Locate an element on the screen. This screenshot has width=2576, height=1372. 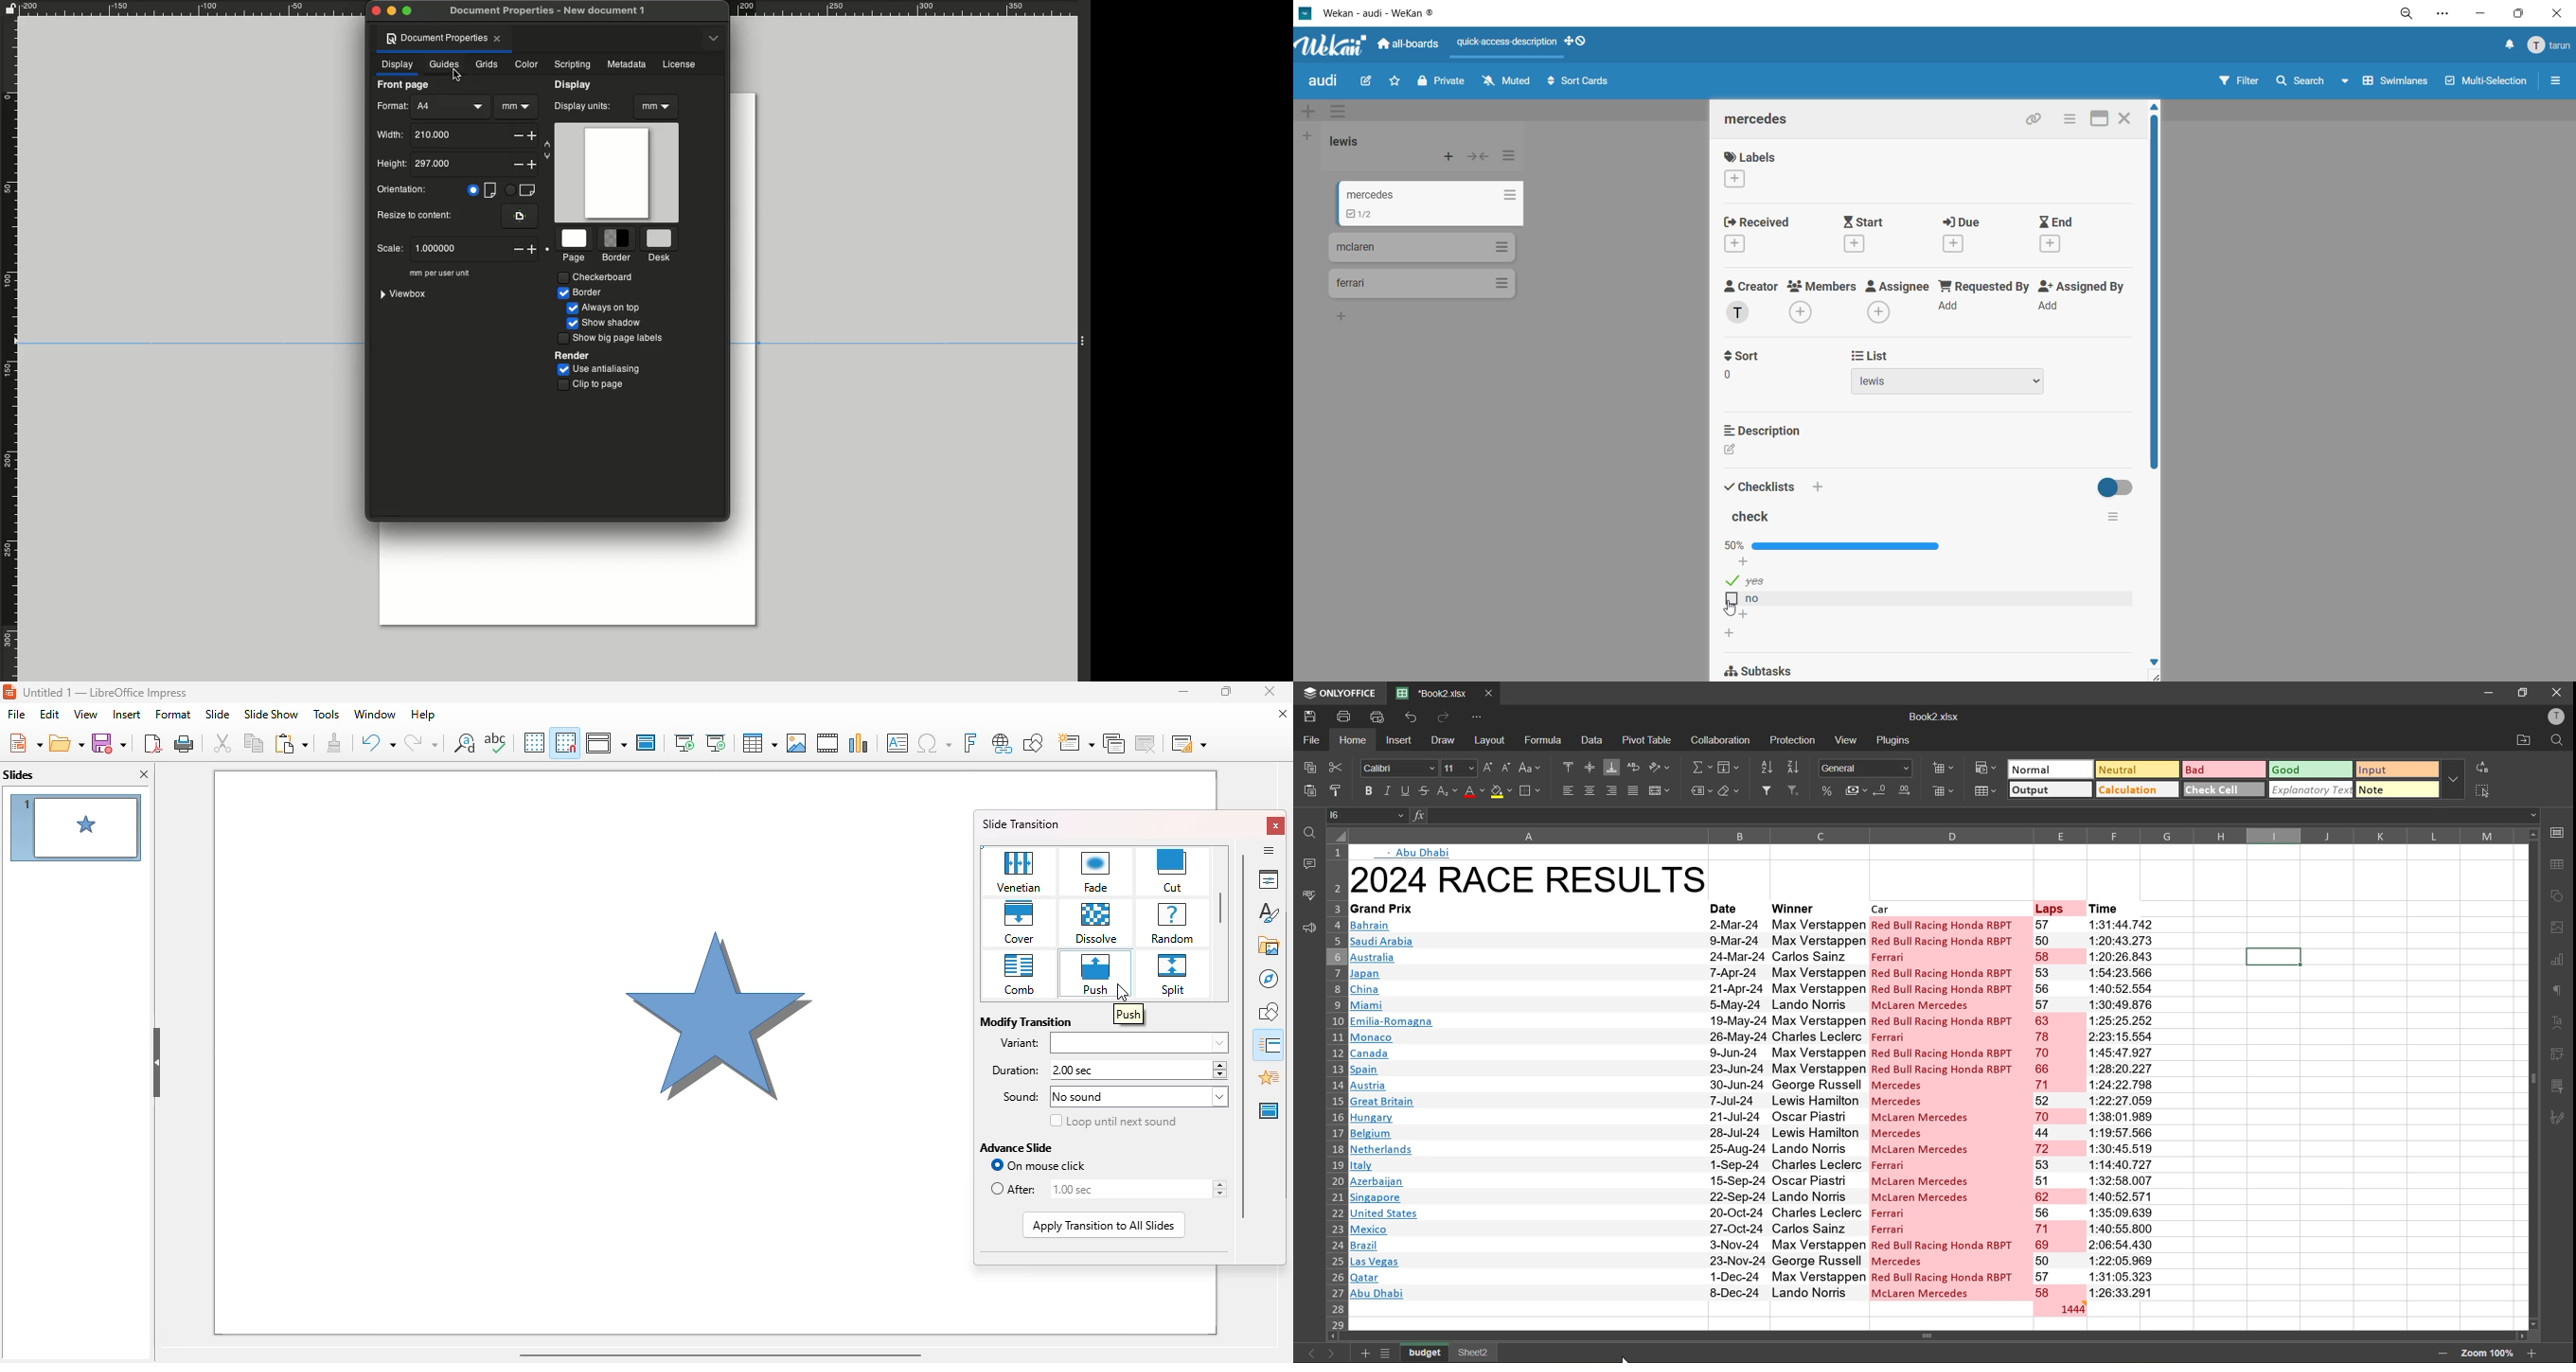
increment size is located at coordinates (1488, 770).